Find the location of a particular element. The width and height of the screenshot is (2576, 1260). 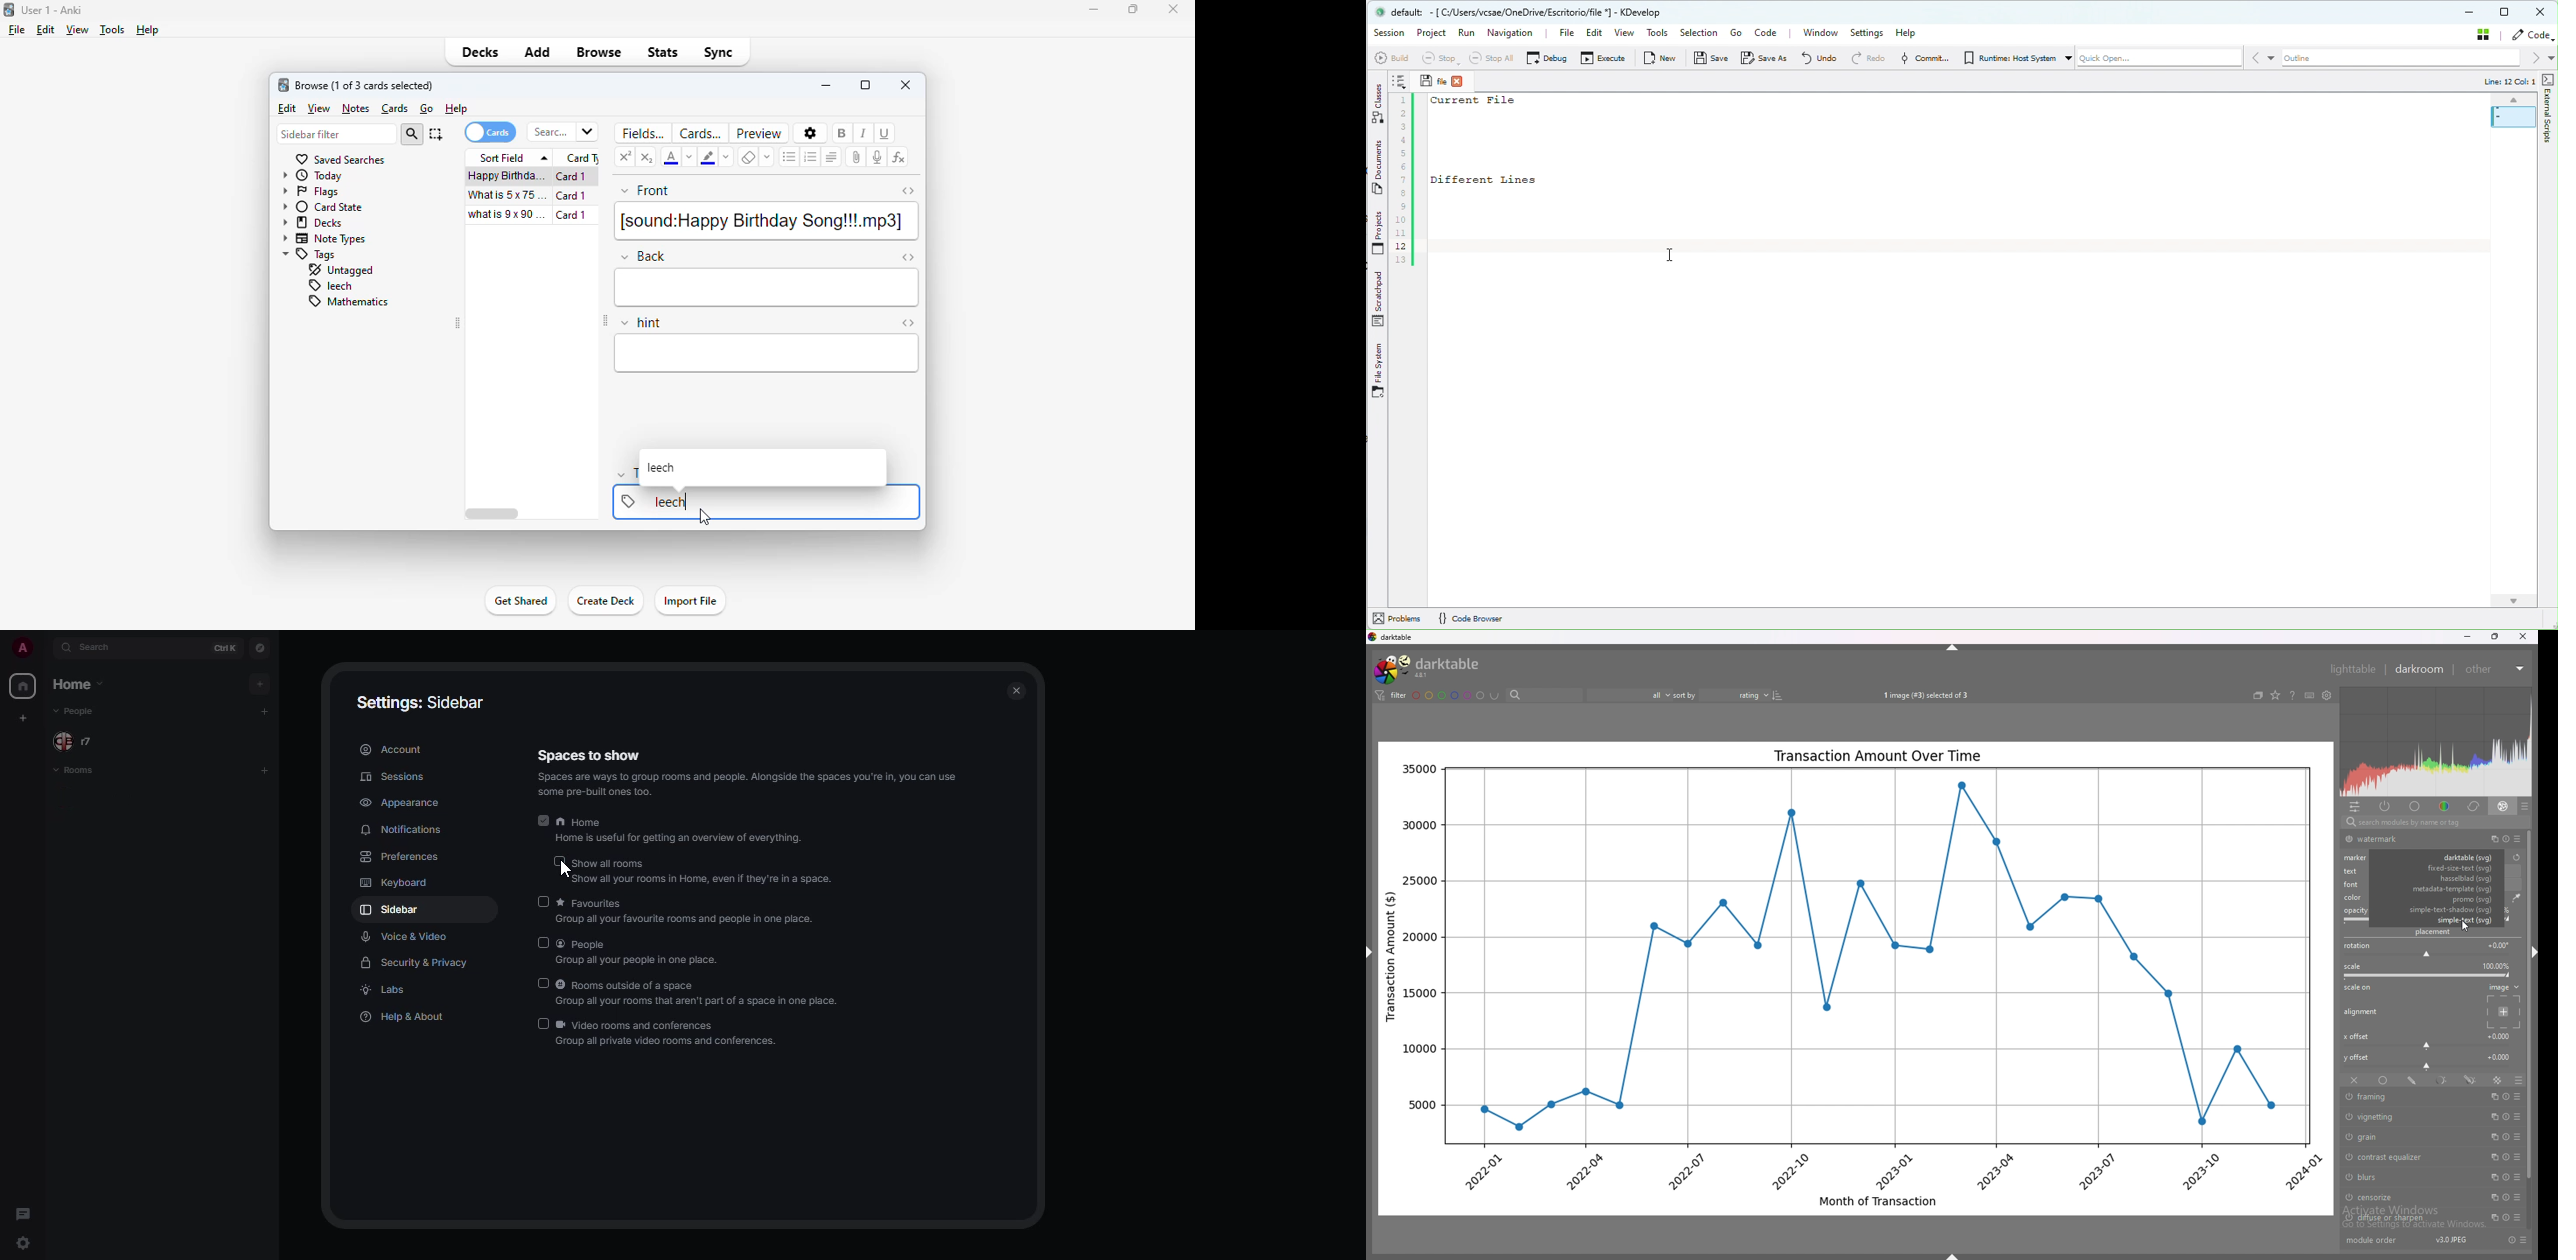

logo is located at coordinates (8, 9).